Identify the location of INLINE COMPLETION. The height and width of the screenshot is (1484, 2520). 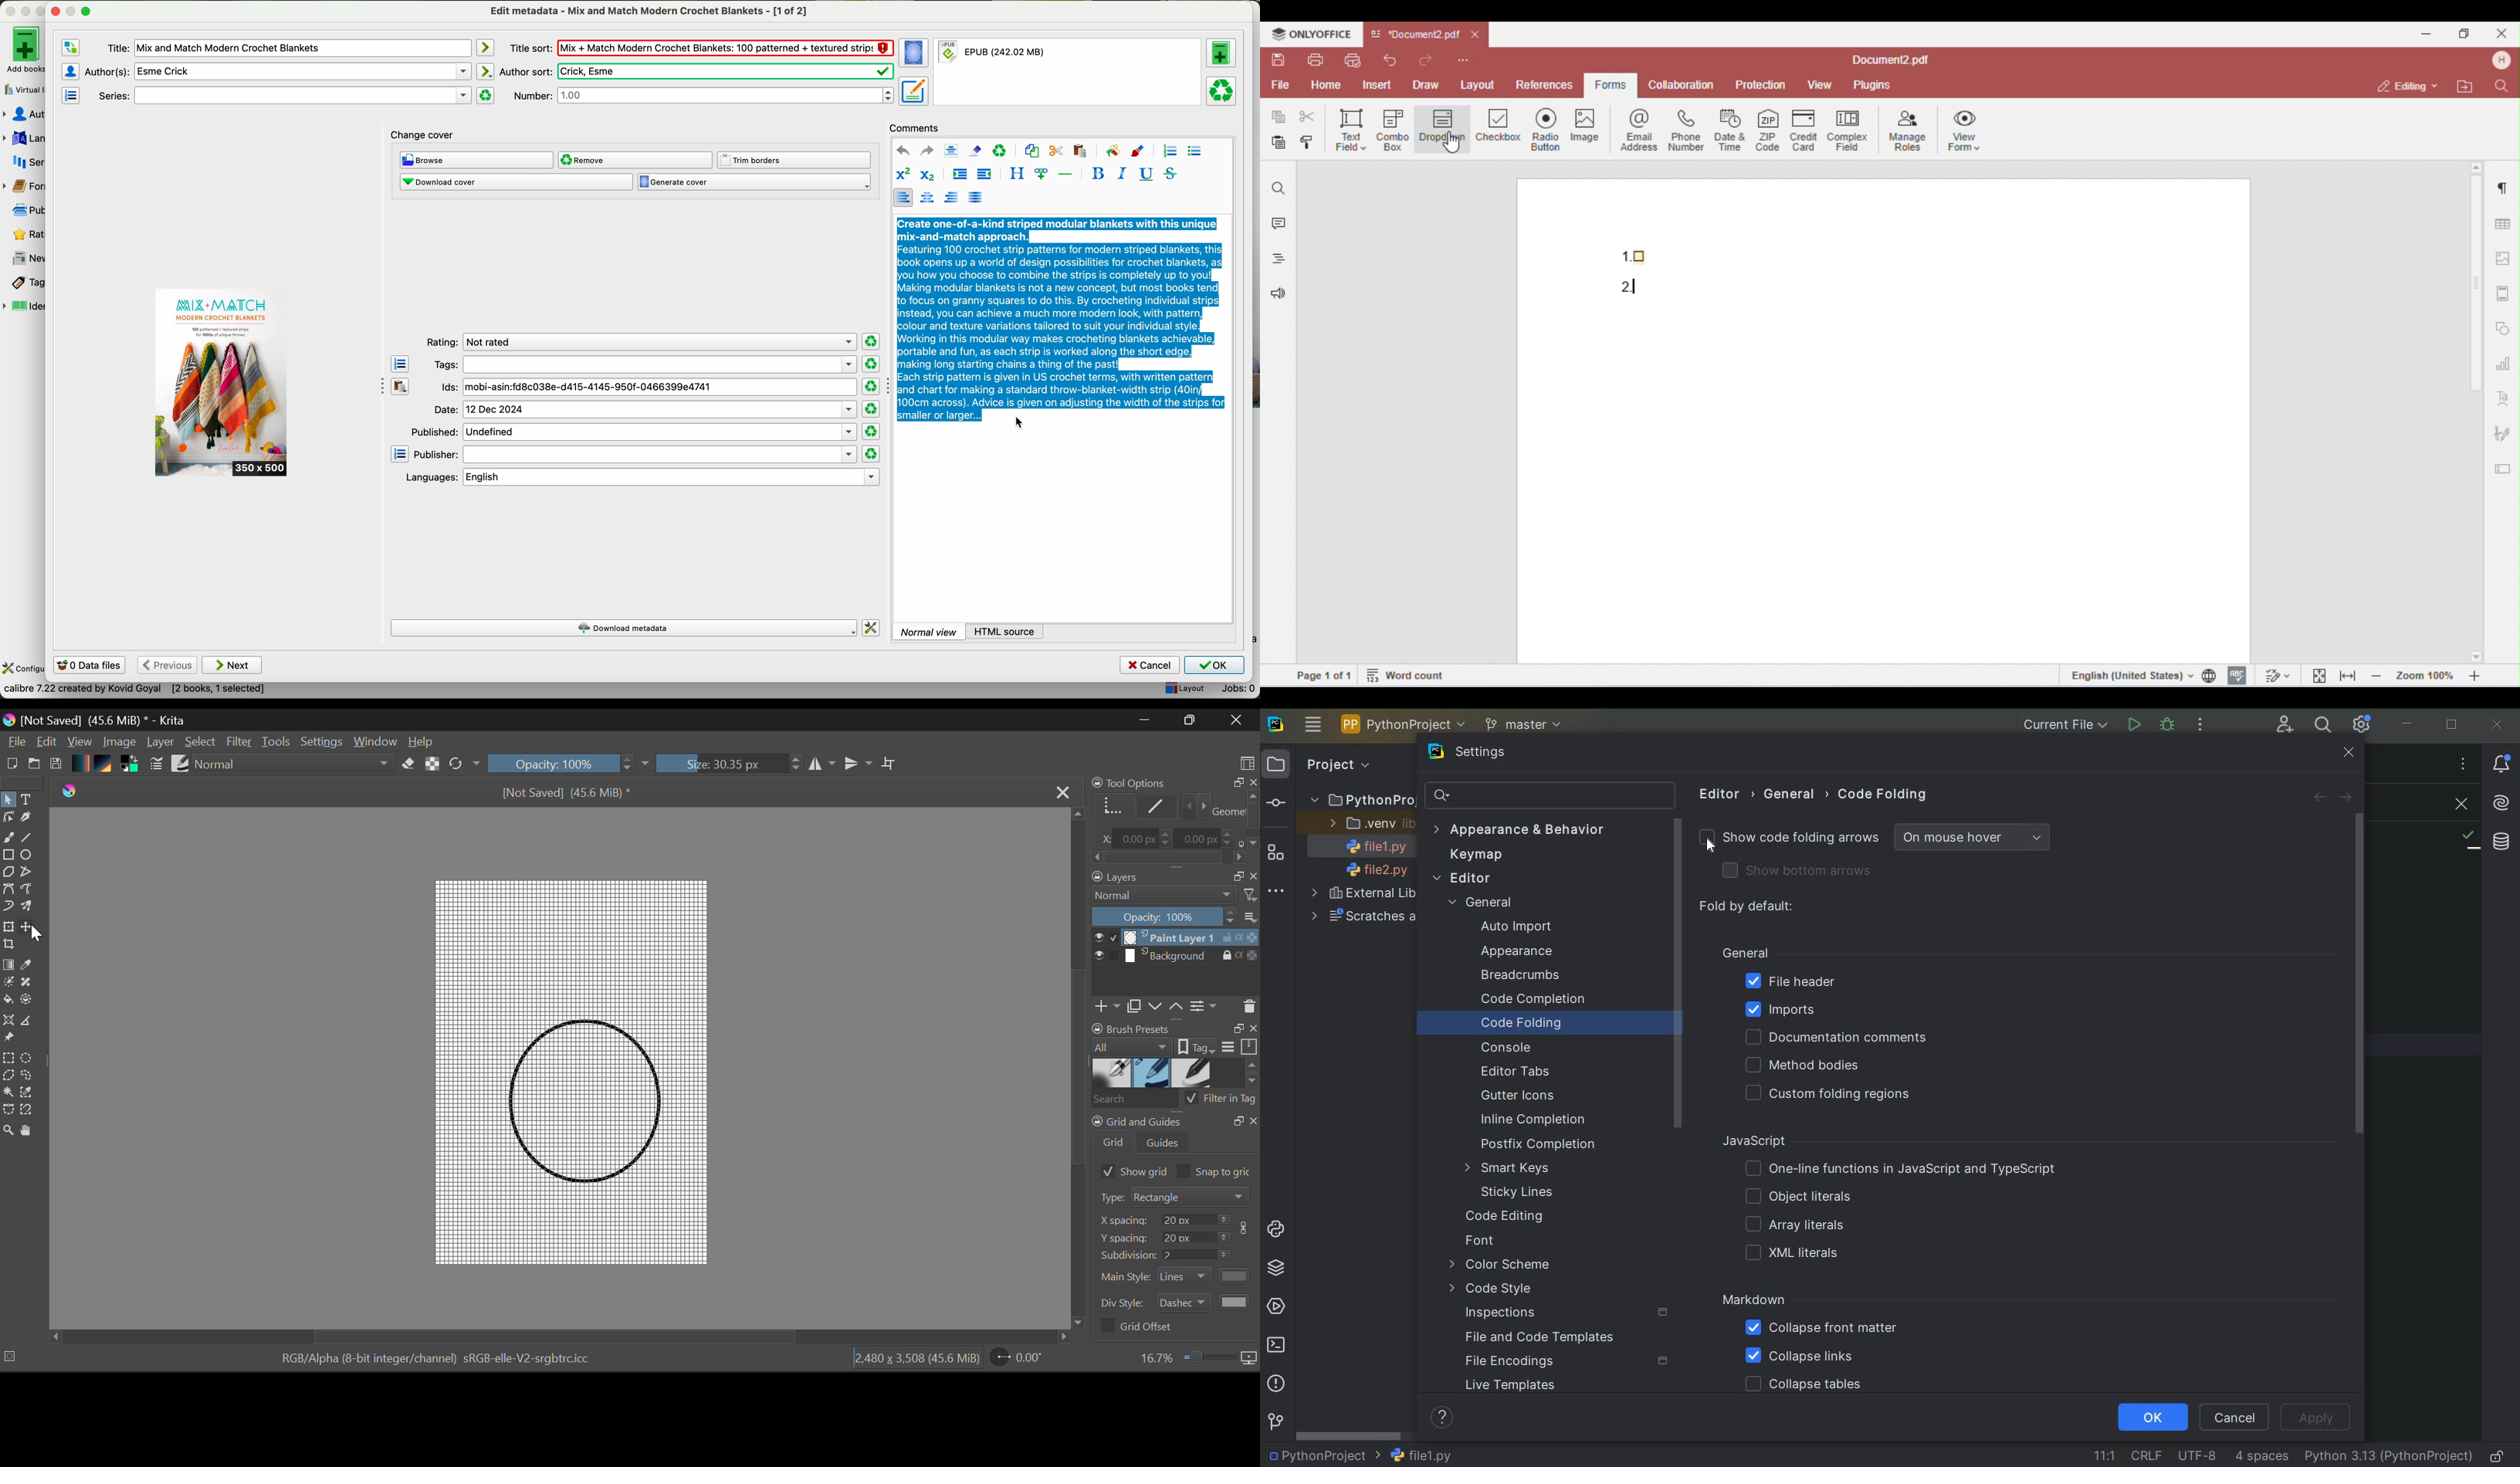
(1536, 1120).